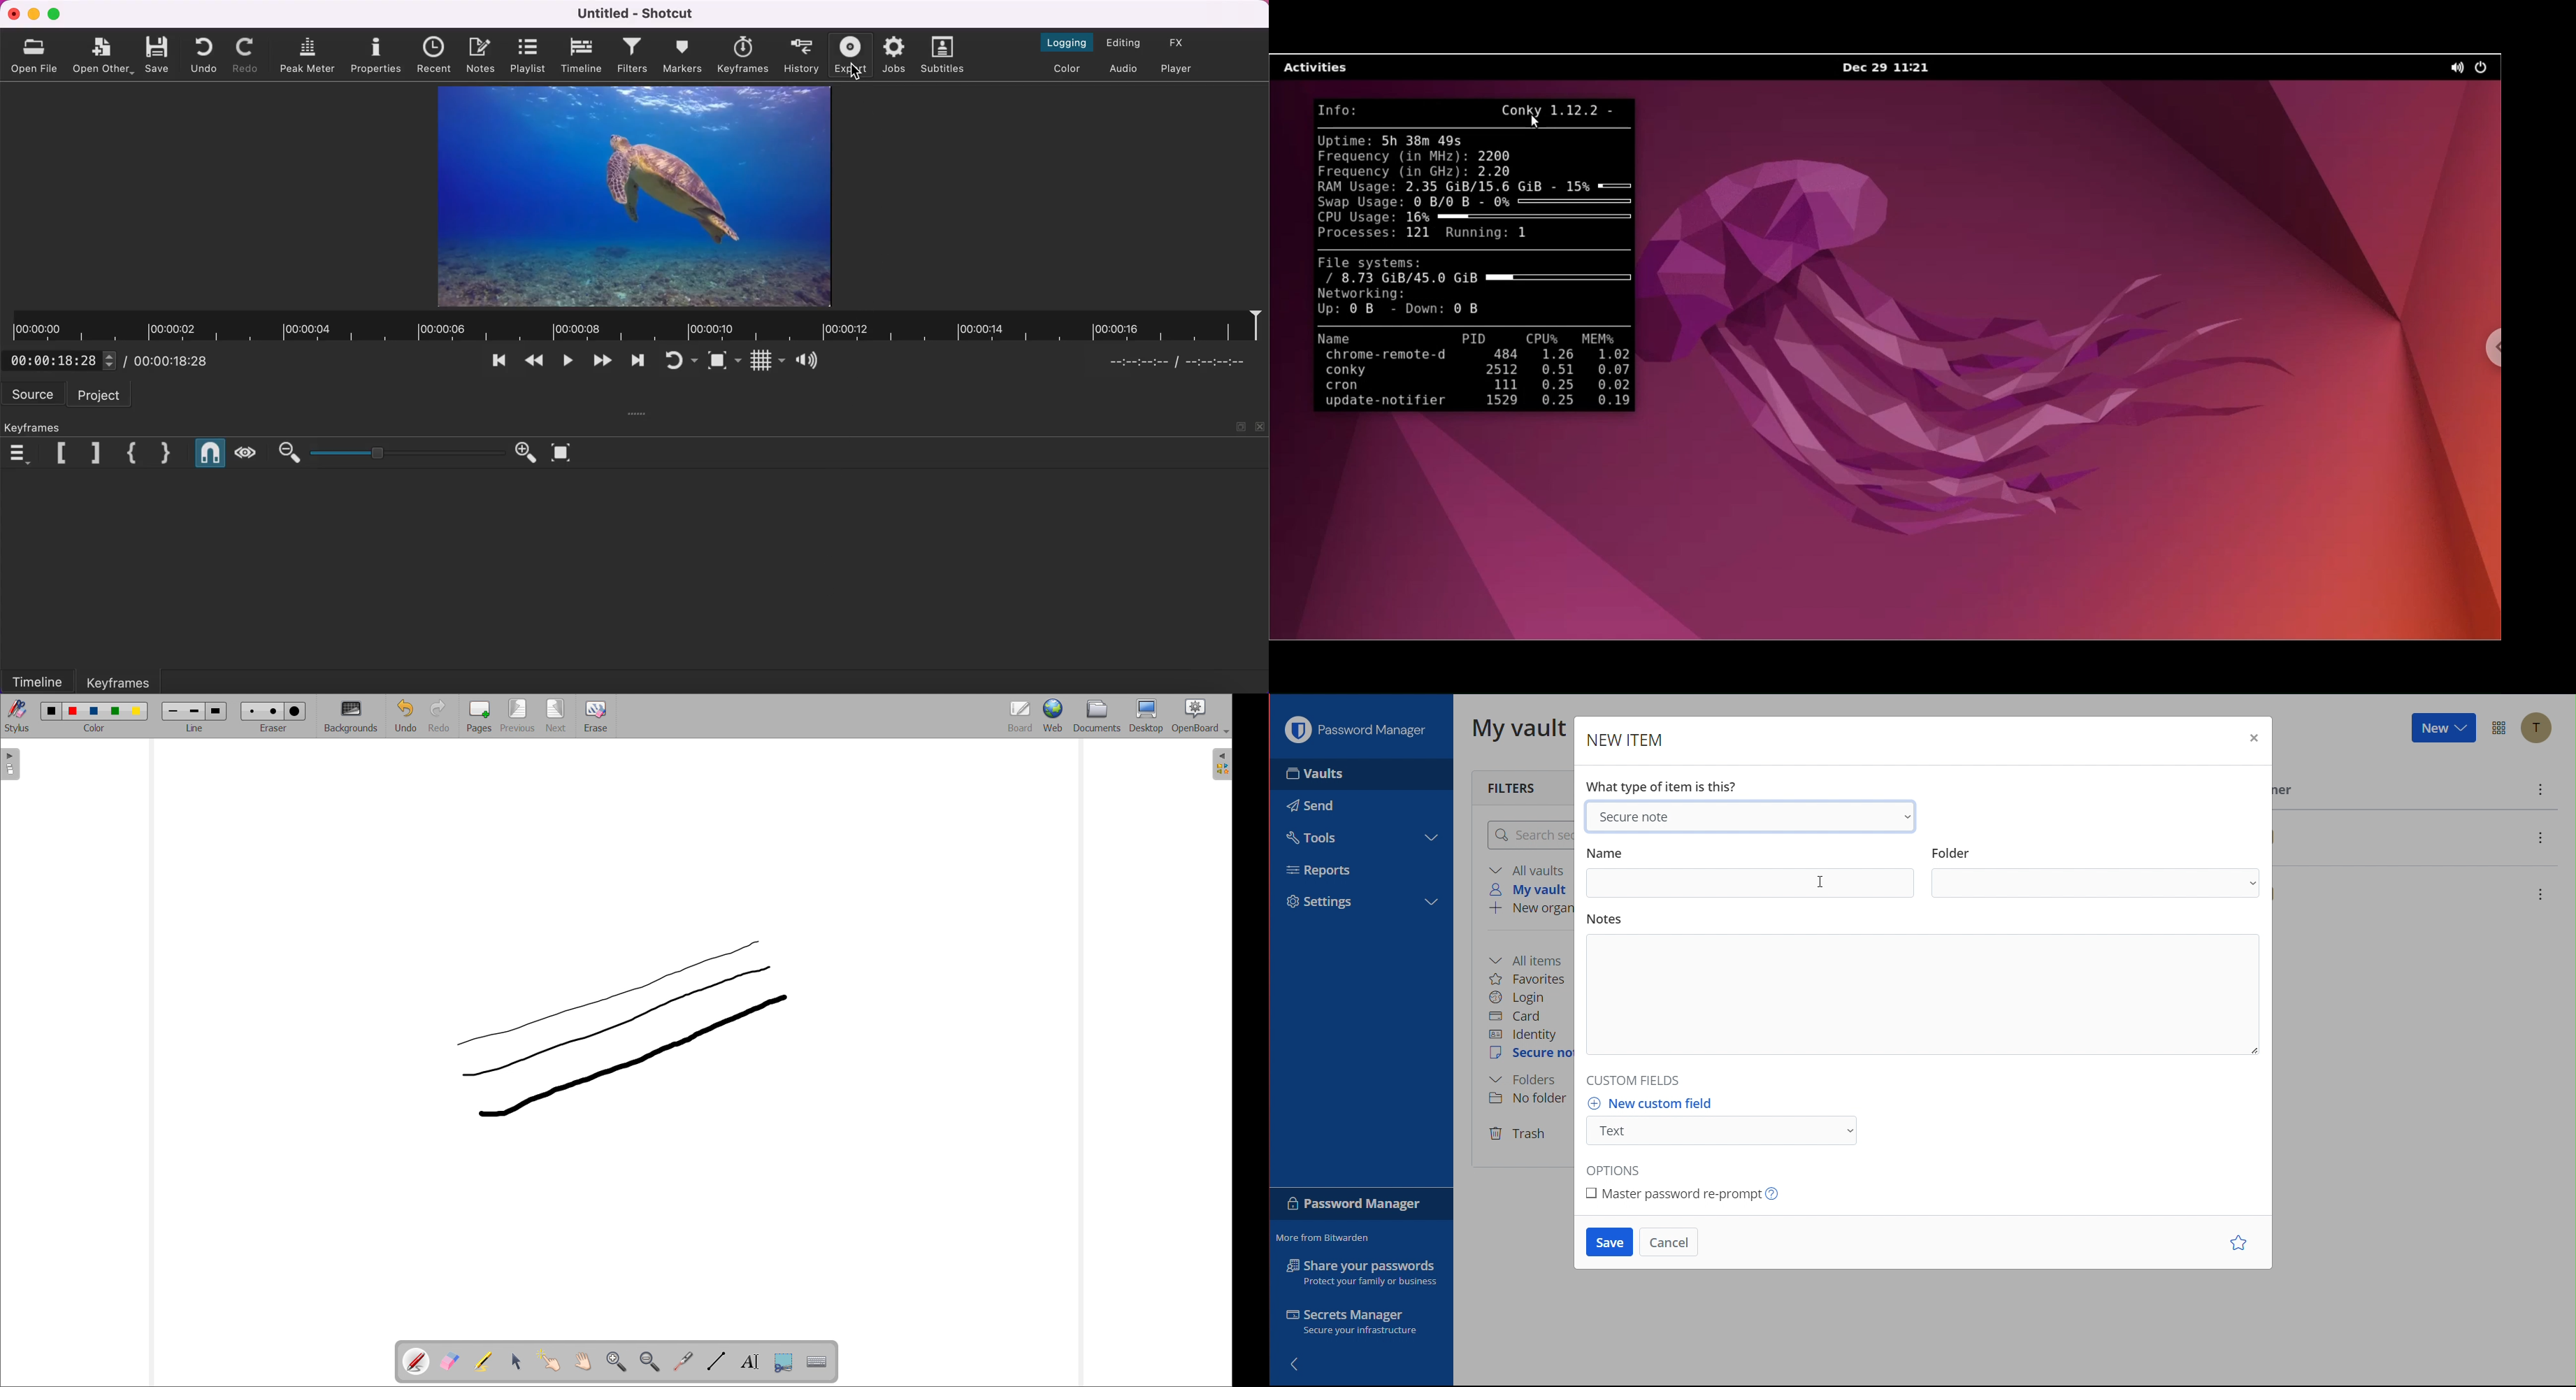 This screenshot has height=1400, width=2576. I want to click on maximize Shotcut, so click(56, 15).